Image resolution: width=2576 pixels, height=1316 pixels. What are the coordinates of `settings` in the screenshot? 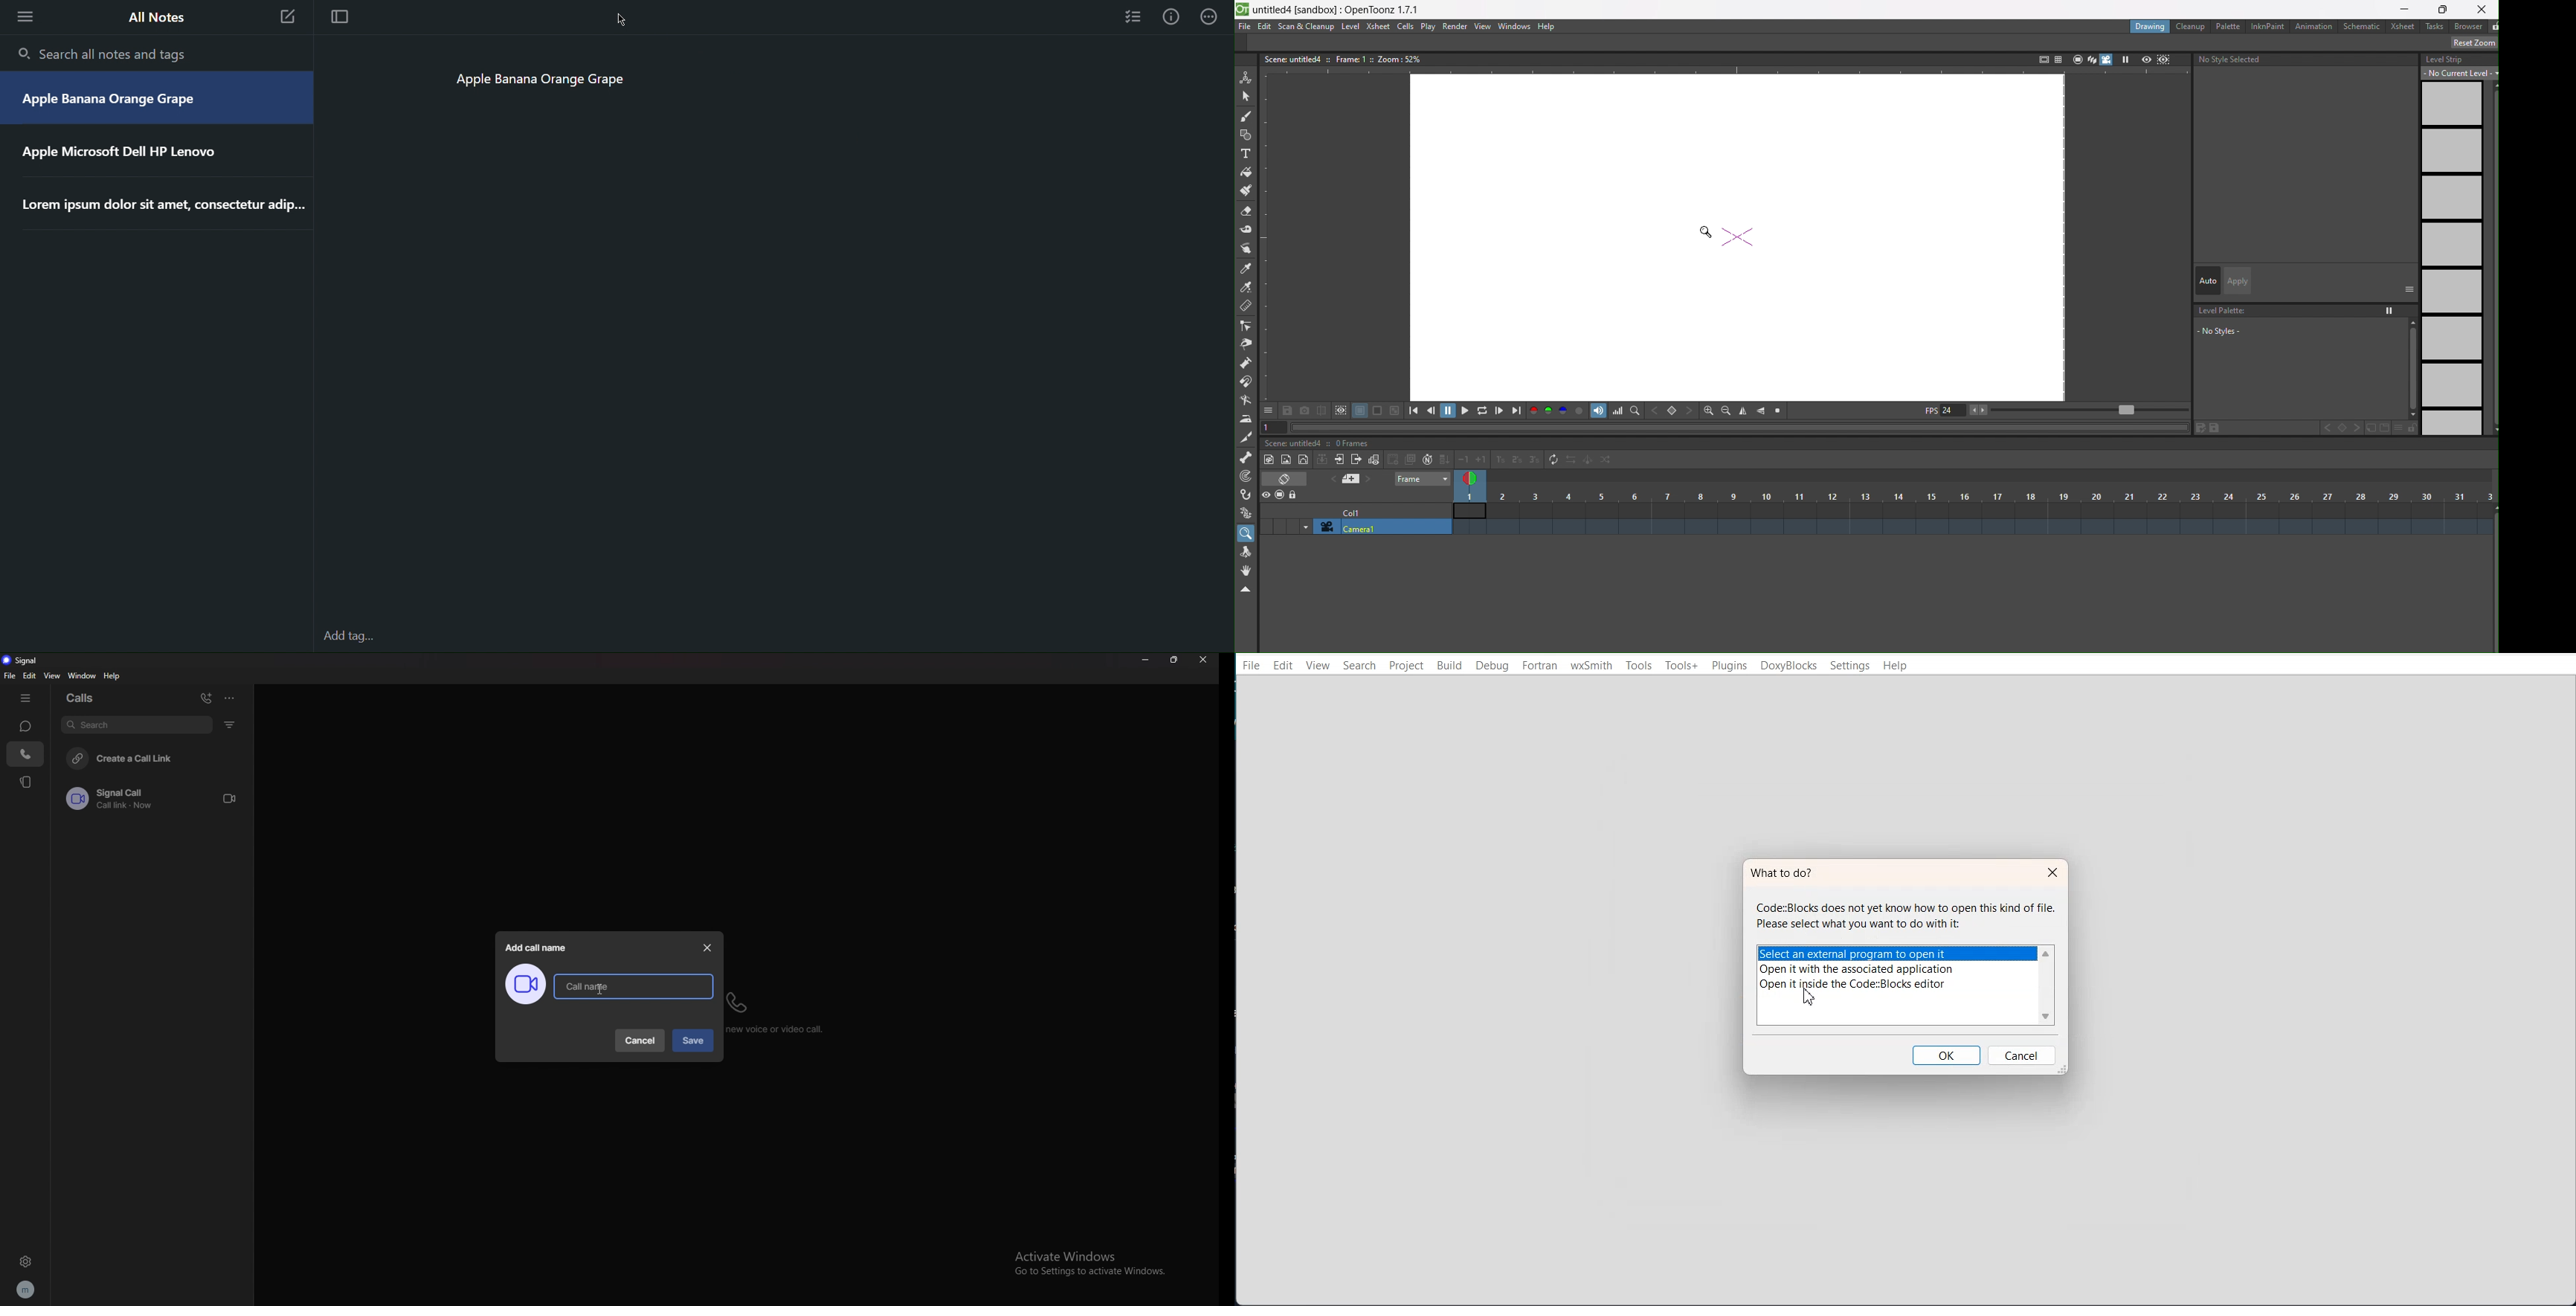 It's located at (25, 1261).